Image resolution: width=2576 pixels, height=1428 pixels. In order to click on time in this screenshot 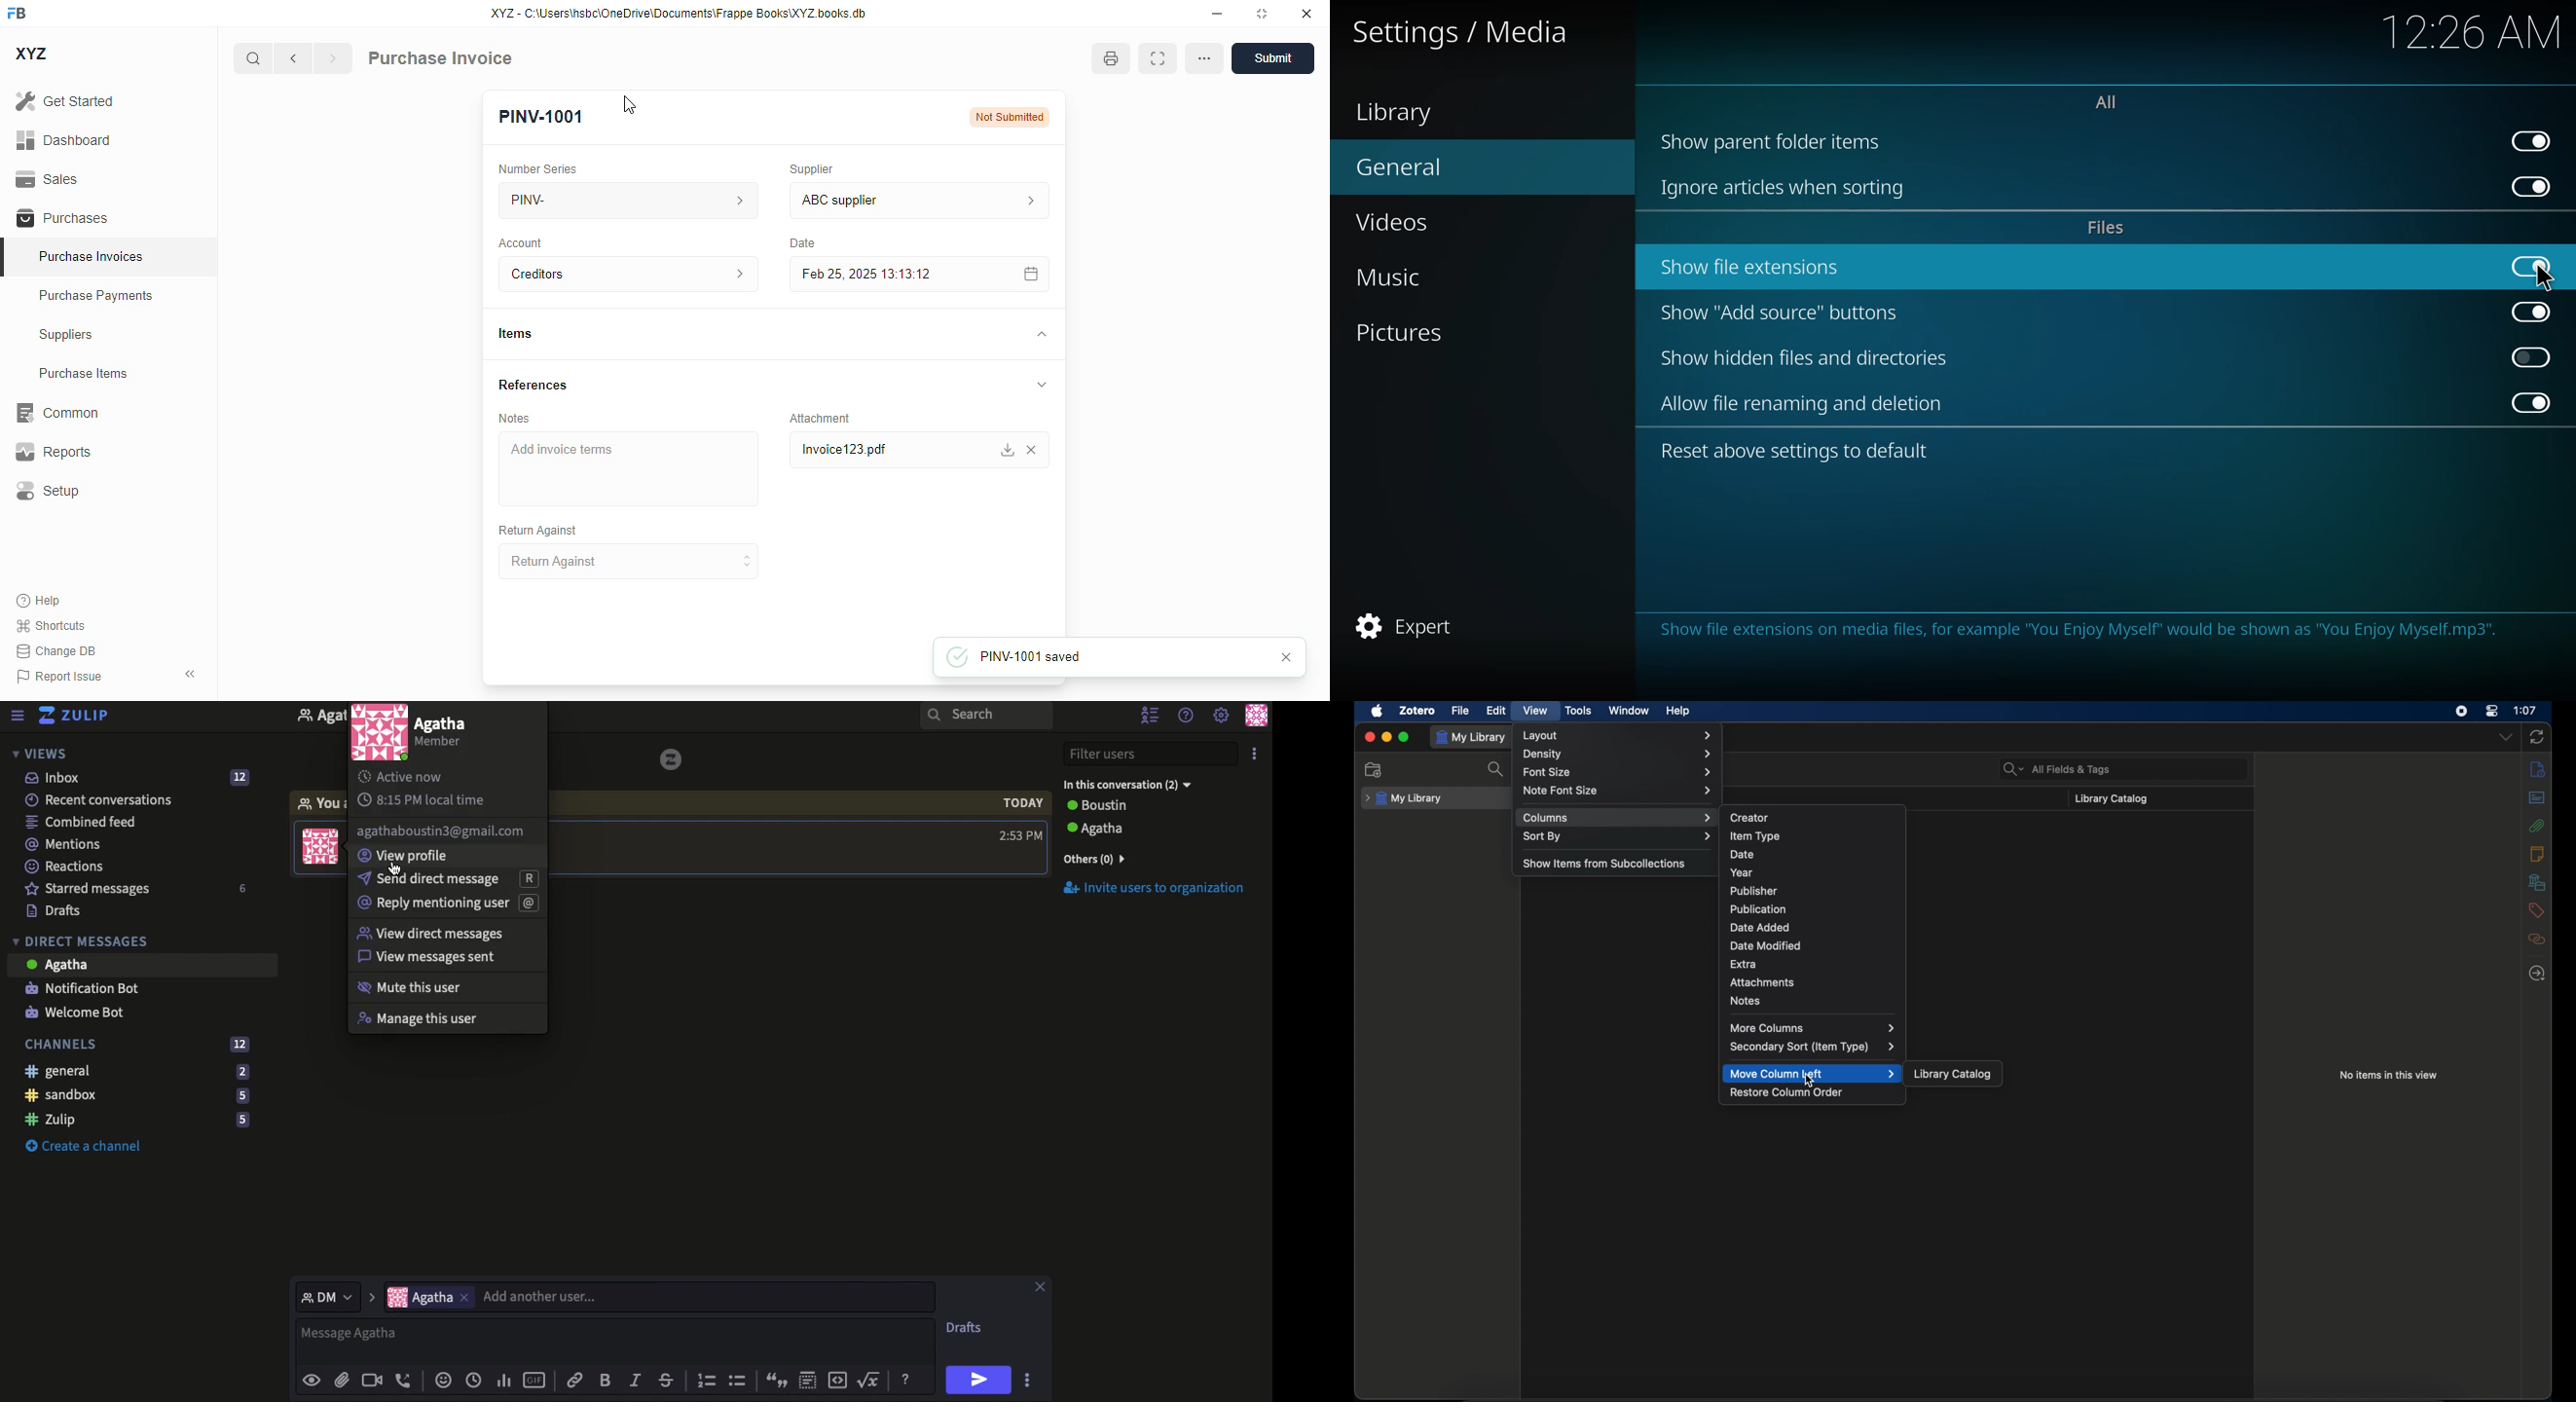, I will do `click(2475, 32)`.